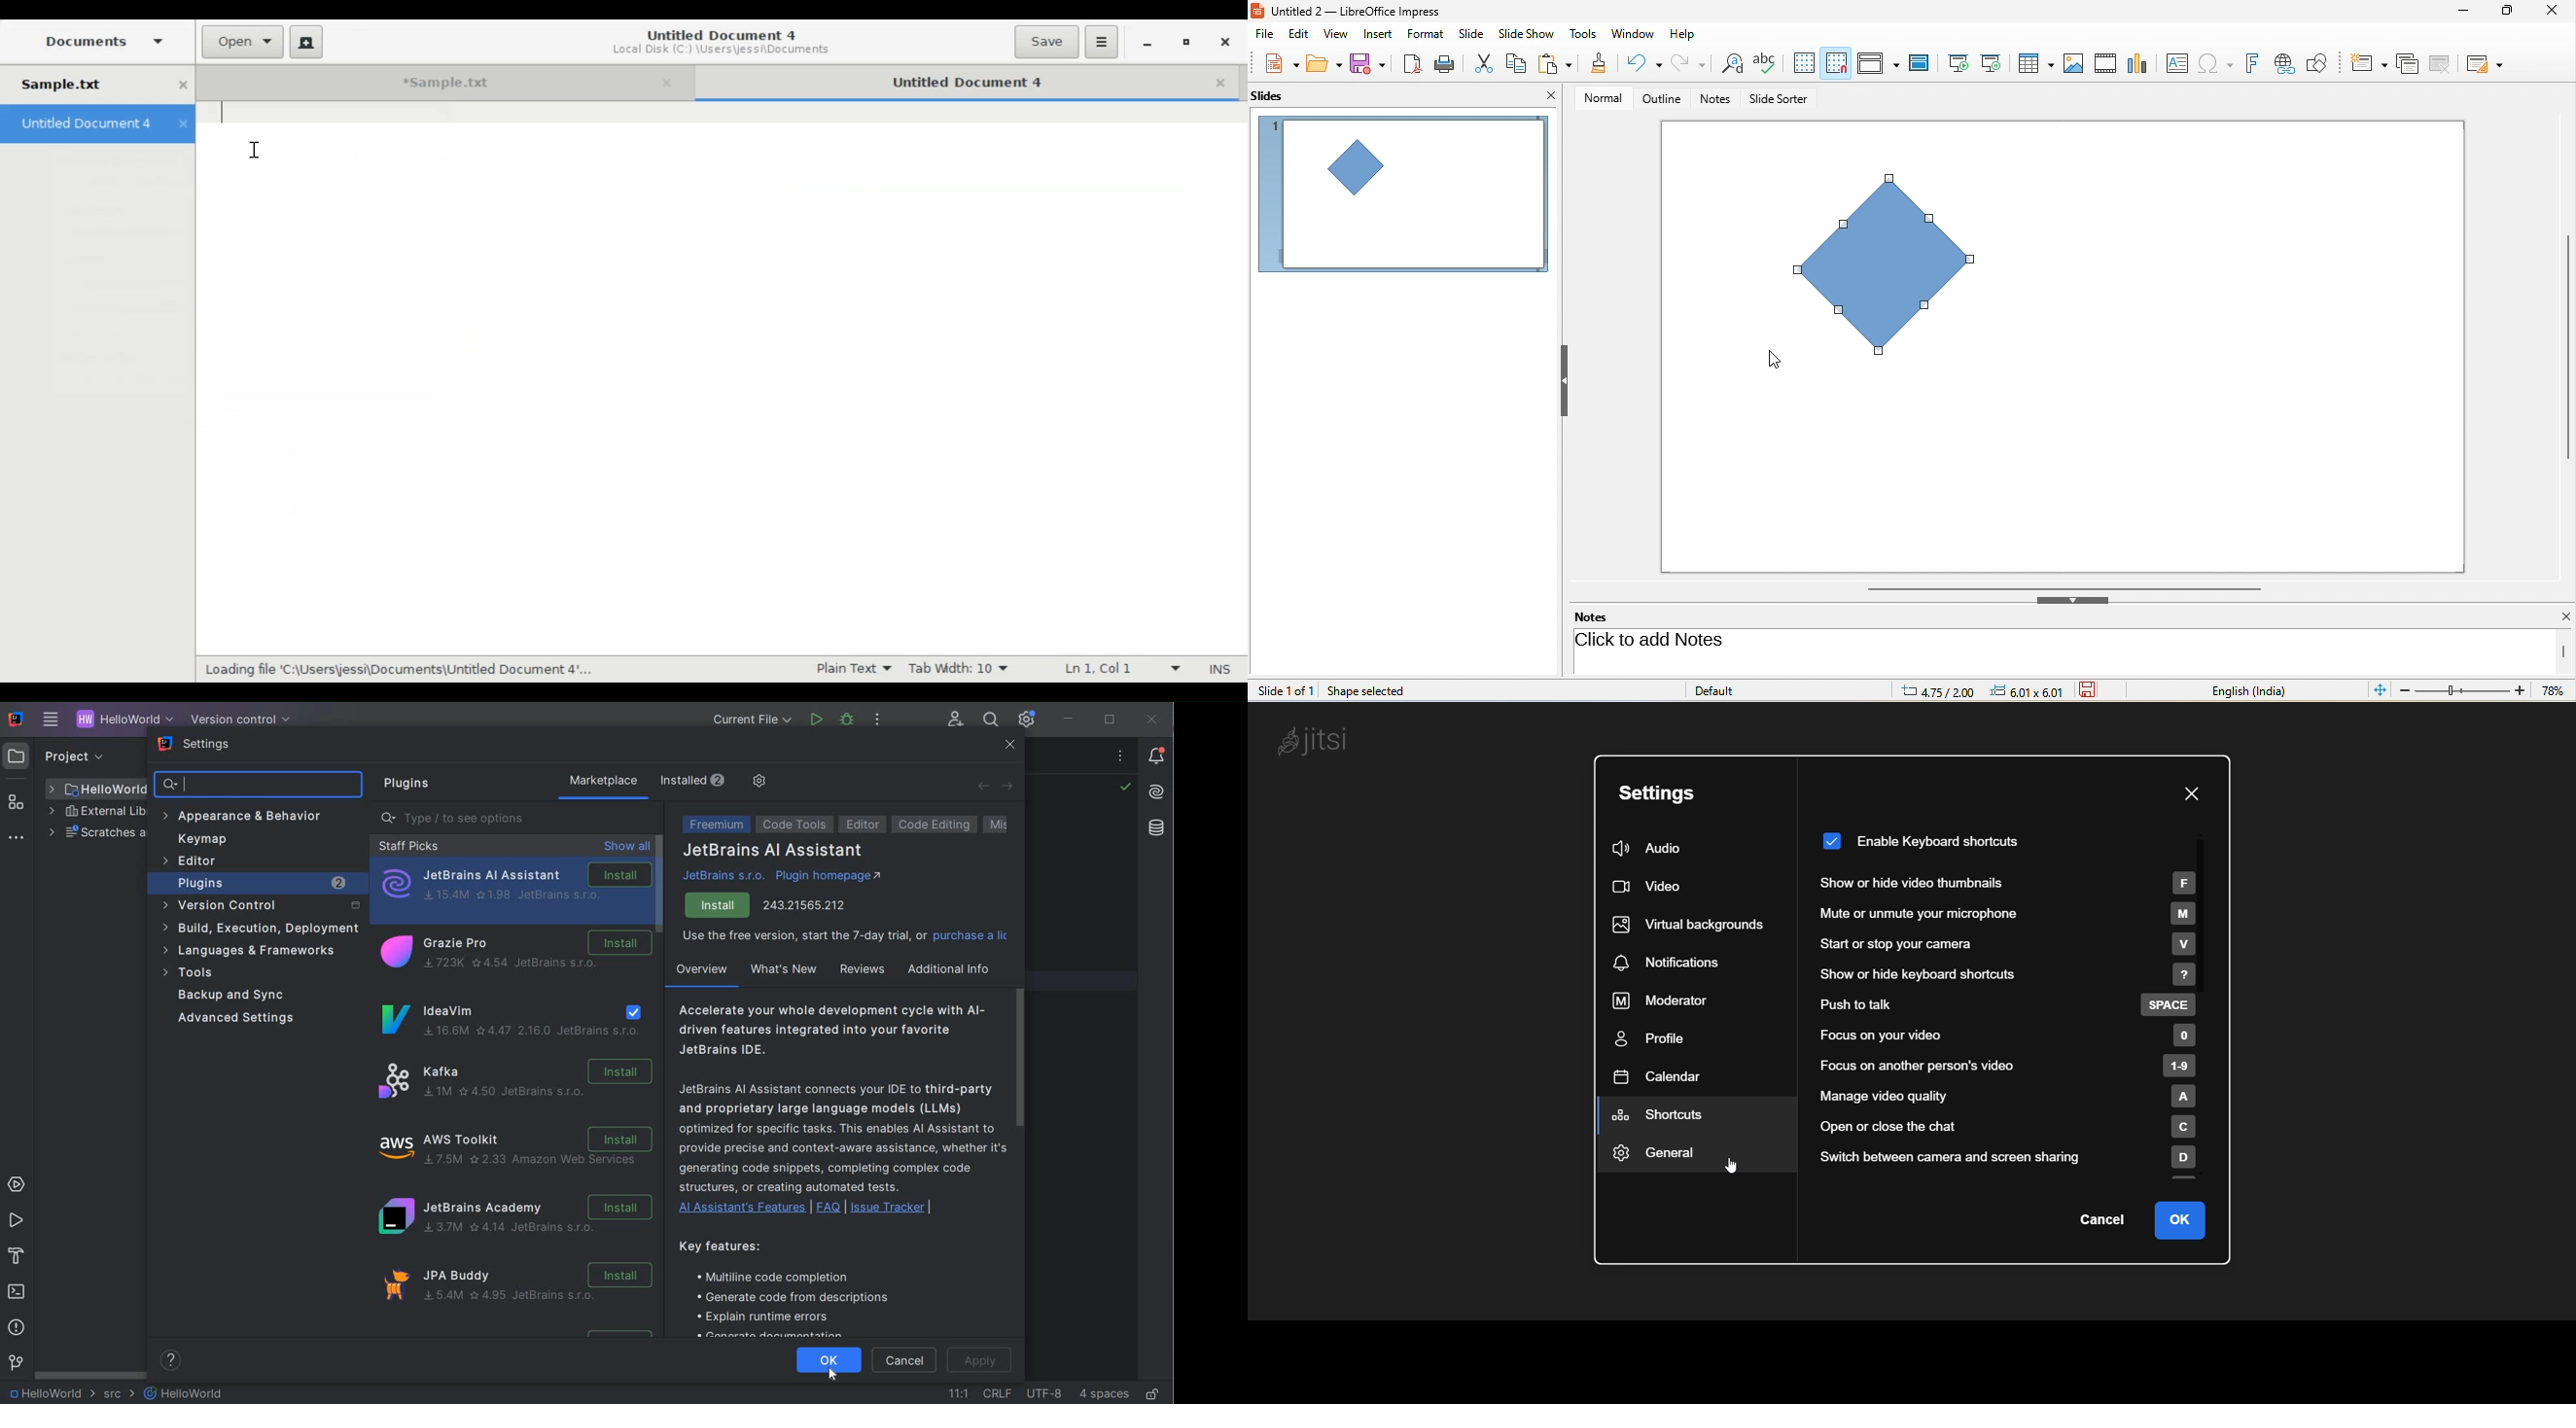  I want to click on Sample.txt, so click(97, 83).